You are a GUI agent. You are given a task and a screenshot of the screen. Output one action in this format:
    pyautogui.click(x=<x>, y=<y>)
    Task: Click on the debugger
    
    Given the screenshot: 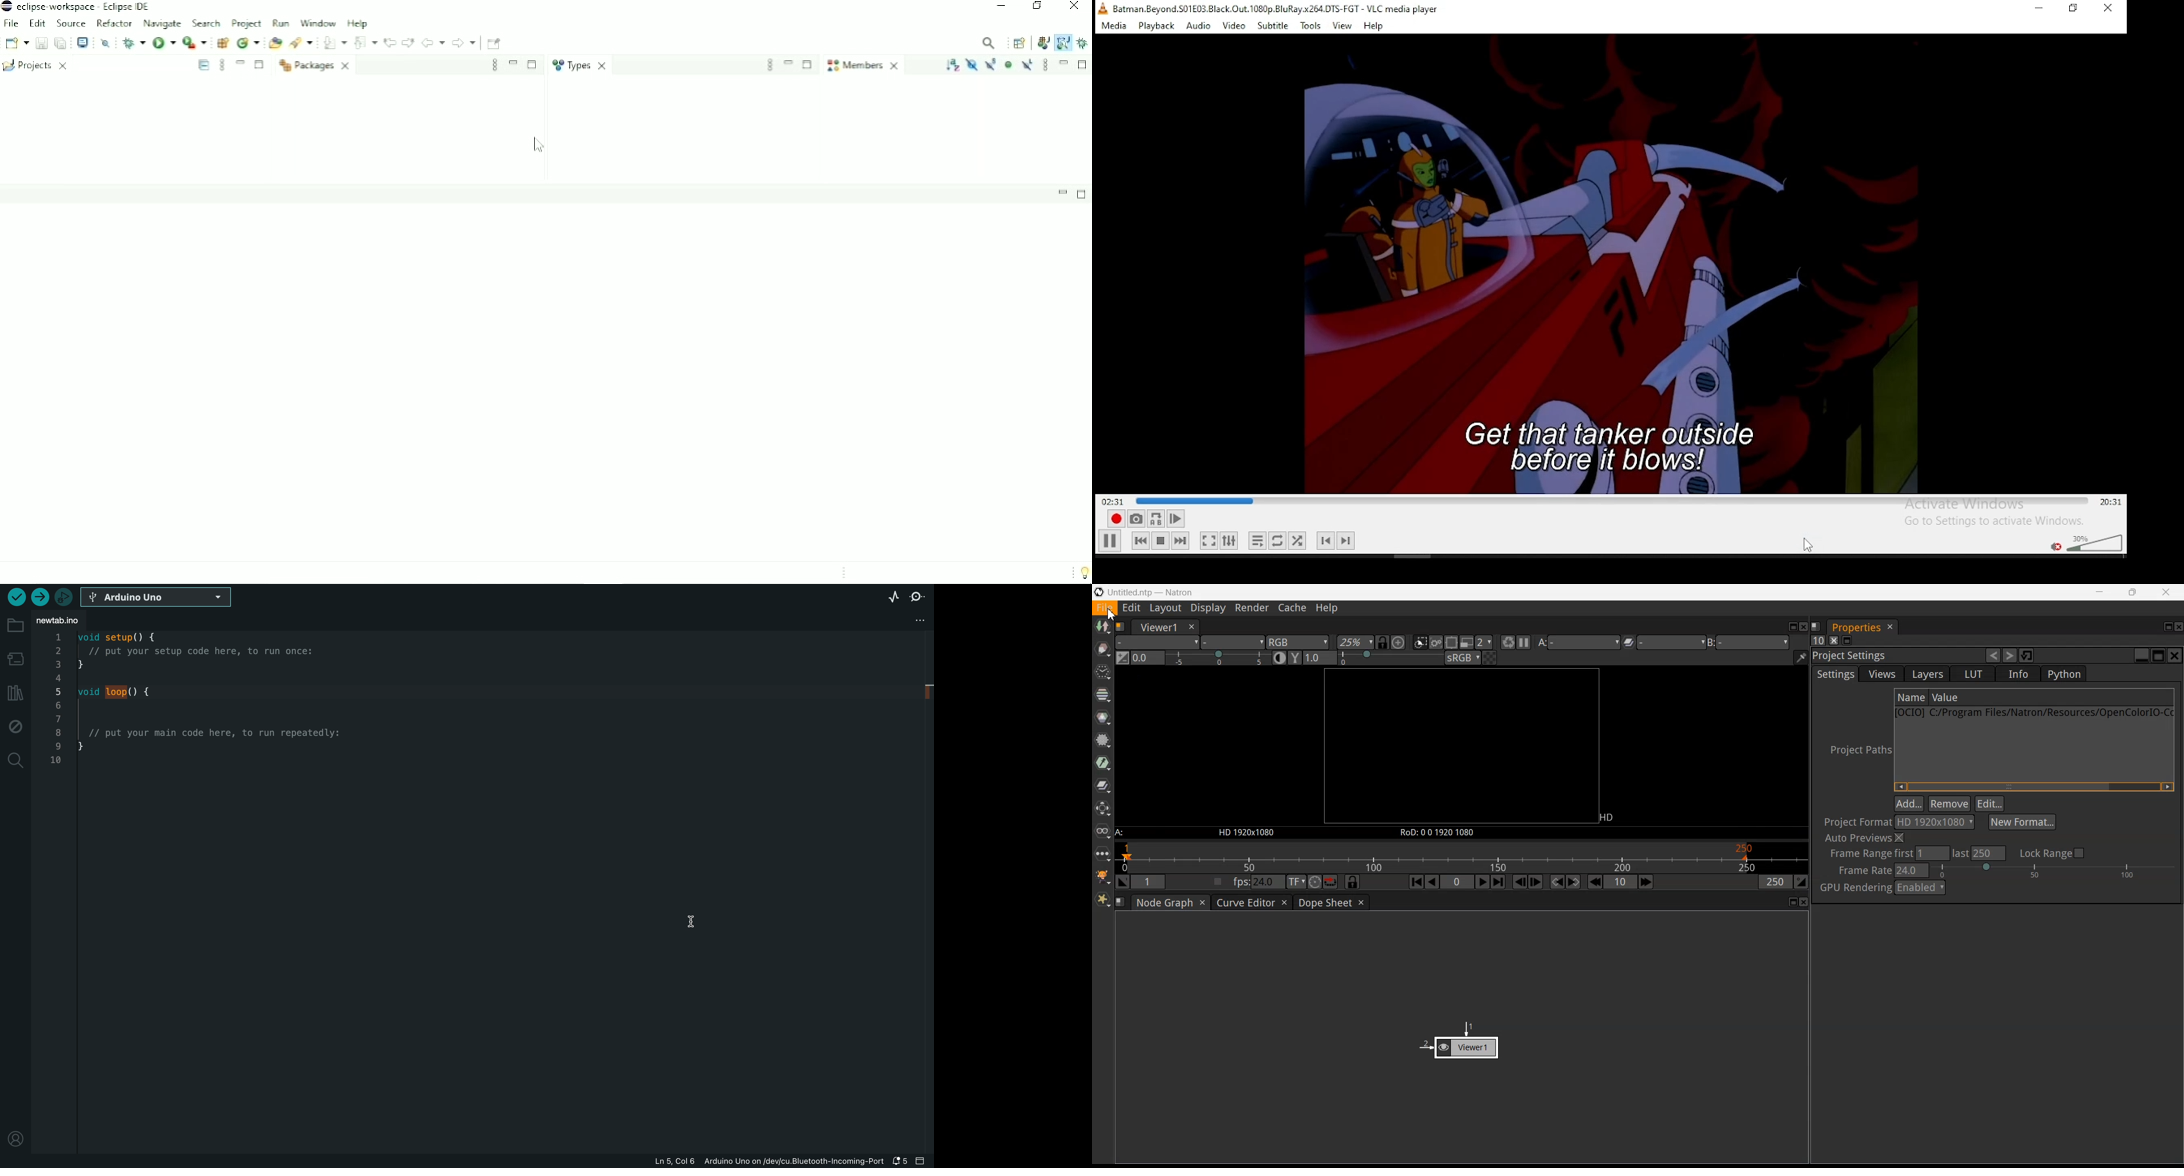 What is the action you would take?
    pyautogui.click(x=65, y=597)
    